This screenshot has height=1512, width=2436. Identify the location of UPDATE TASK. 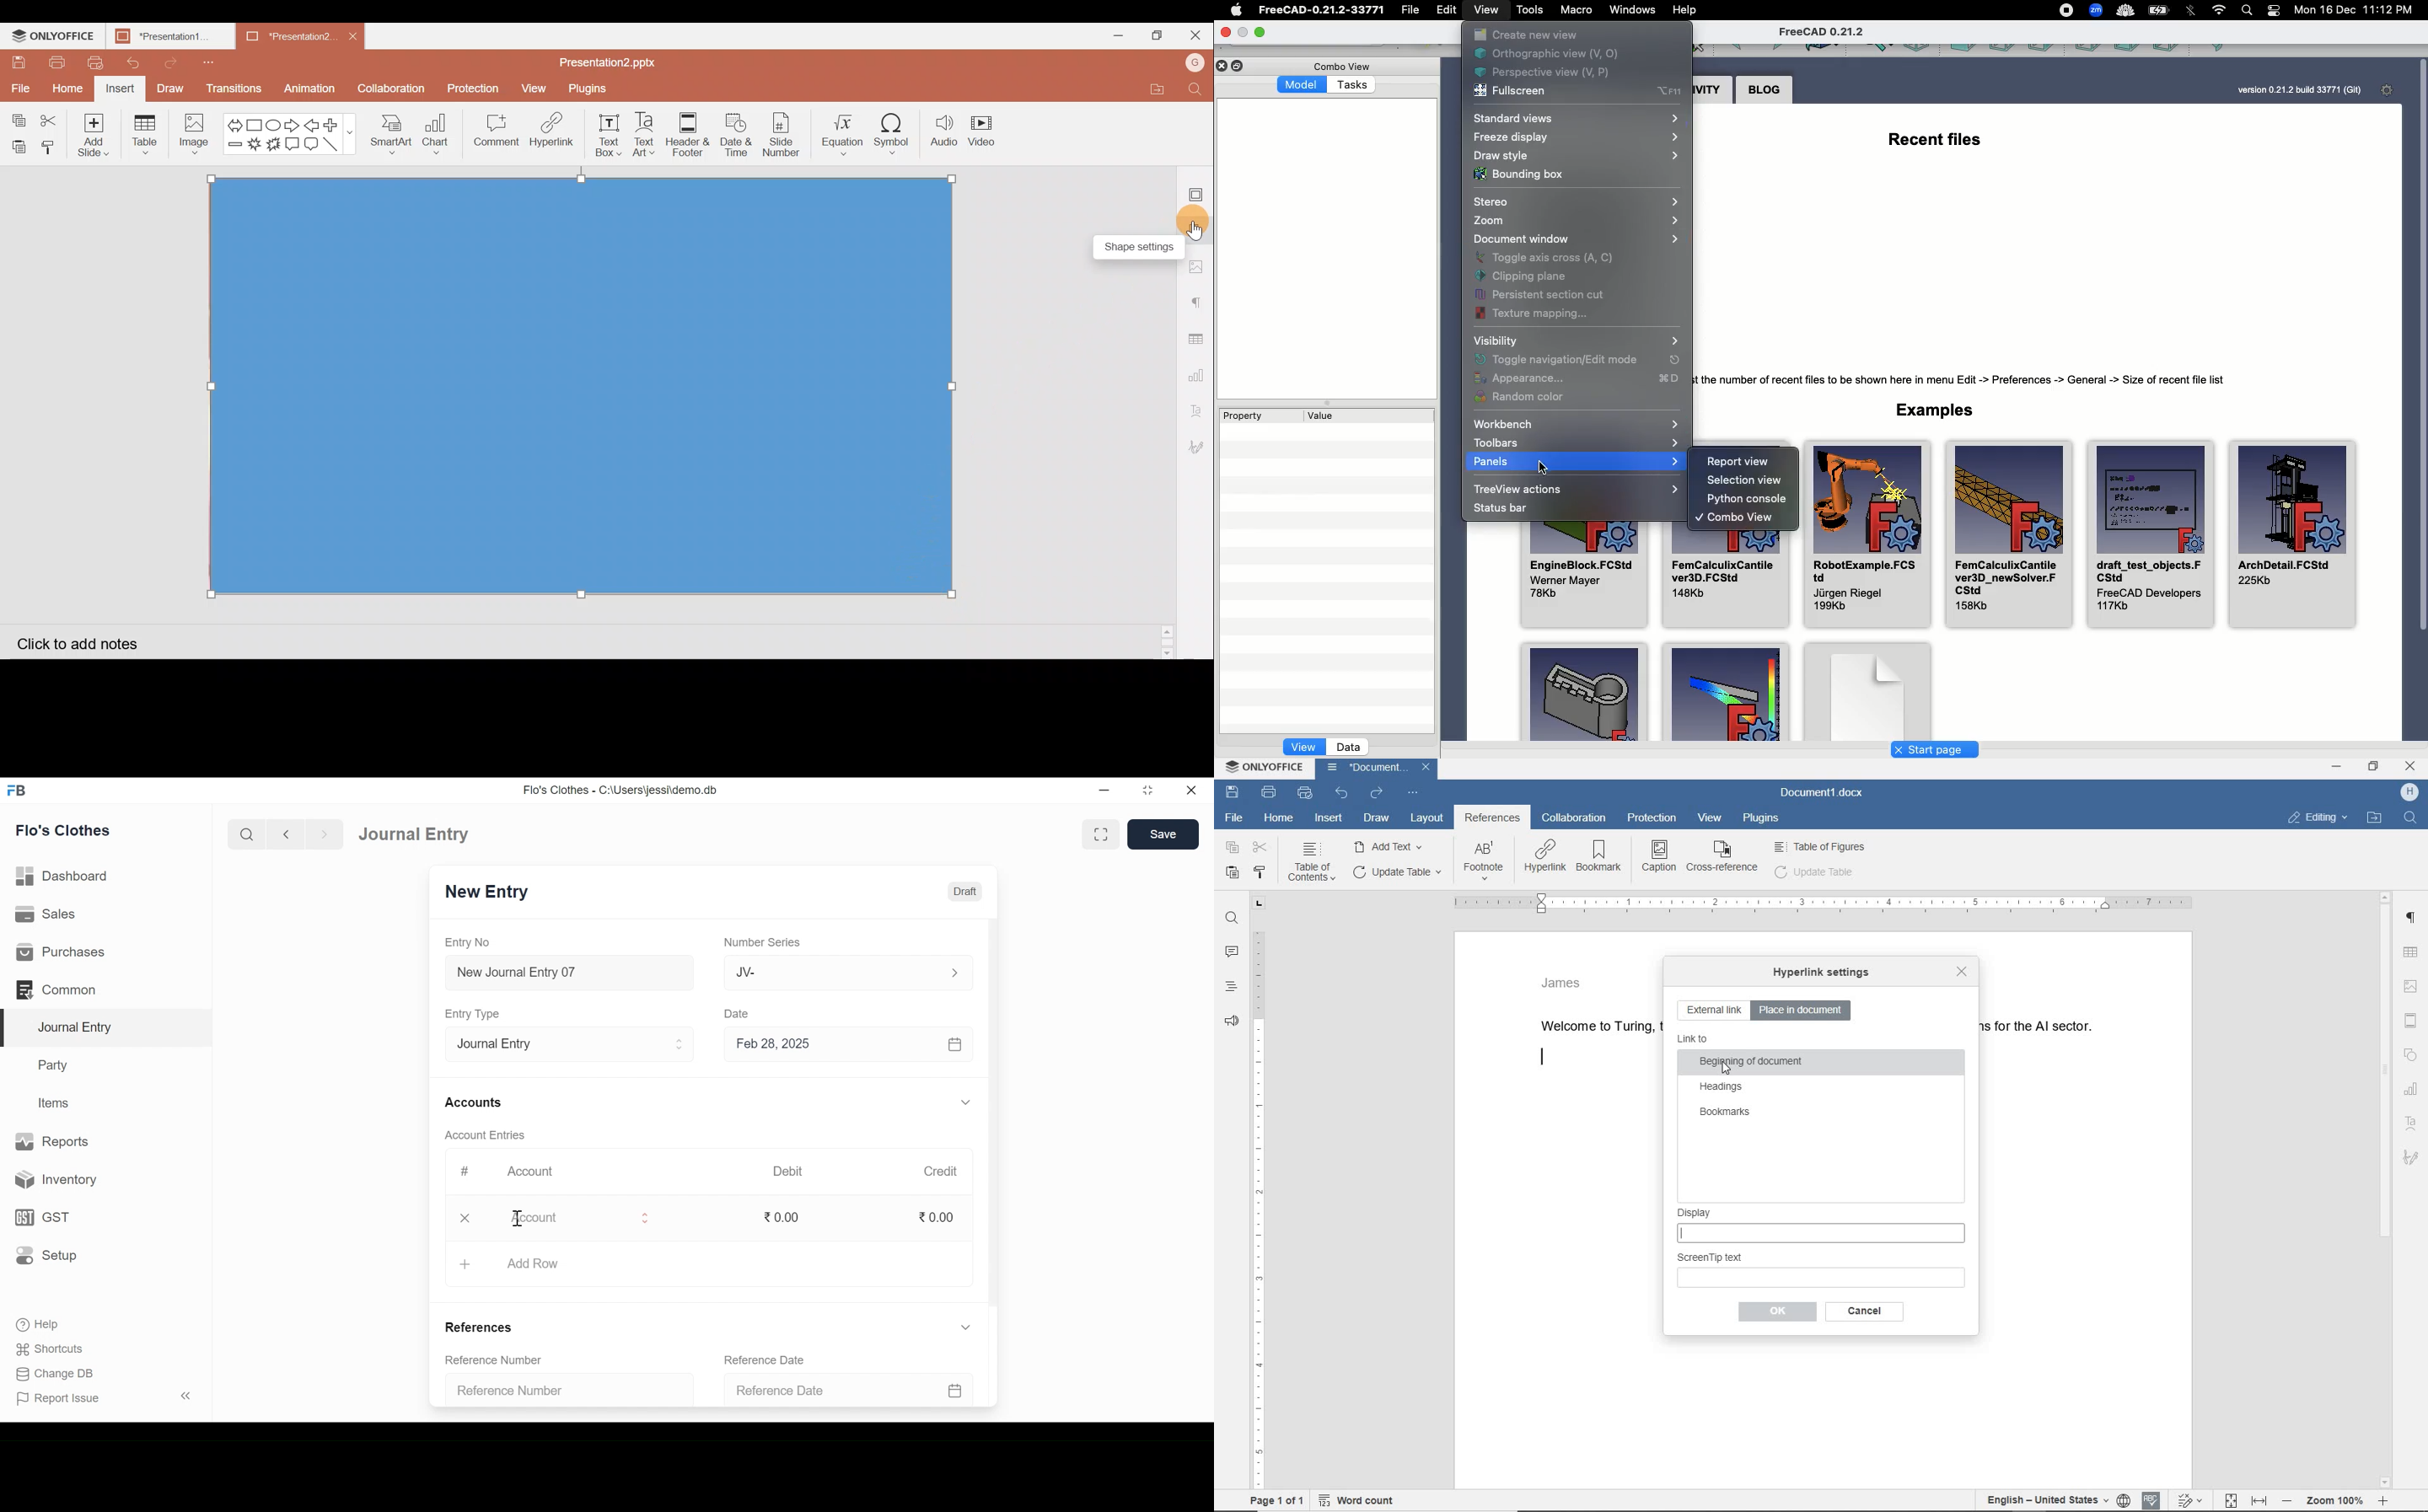
(1395, 872).